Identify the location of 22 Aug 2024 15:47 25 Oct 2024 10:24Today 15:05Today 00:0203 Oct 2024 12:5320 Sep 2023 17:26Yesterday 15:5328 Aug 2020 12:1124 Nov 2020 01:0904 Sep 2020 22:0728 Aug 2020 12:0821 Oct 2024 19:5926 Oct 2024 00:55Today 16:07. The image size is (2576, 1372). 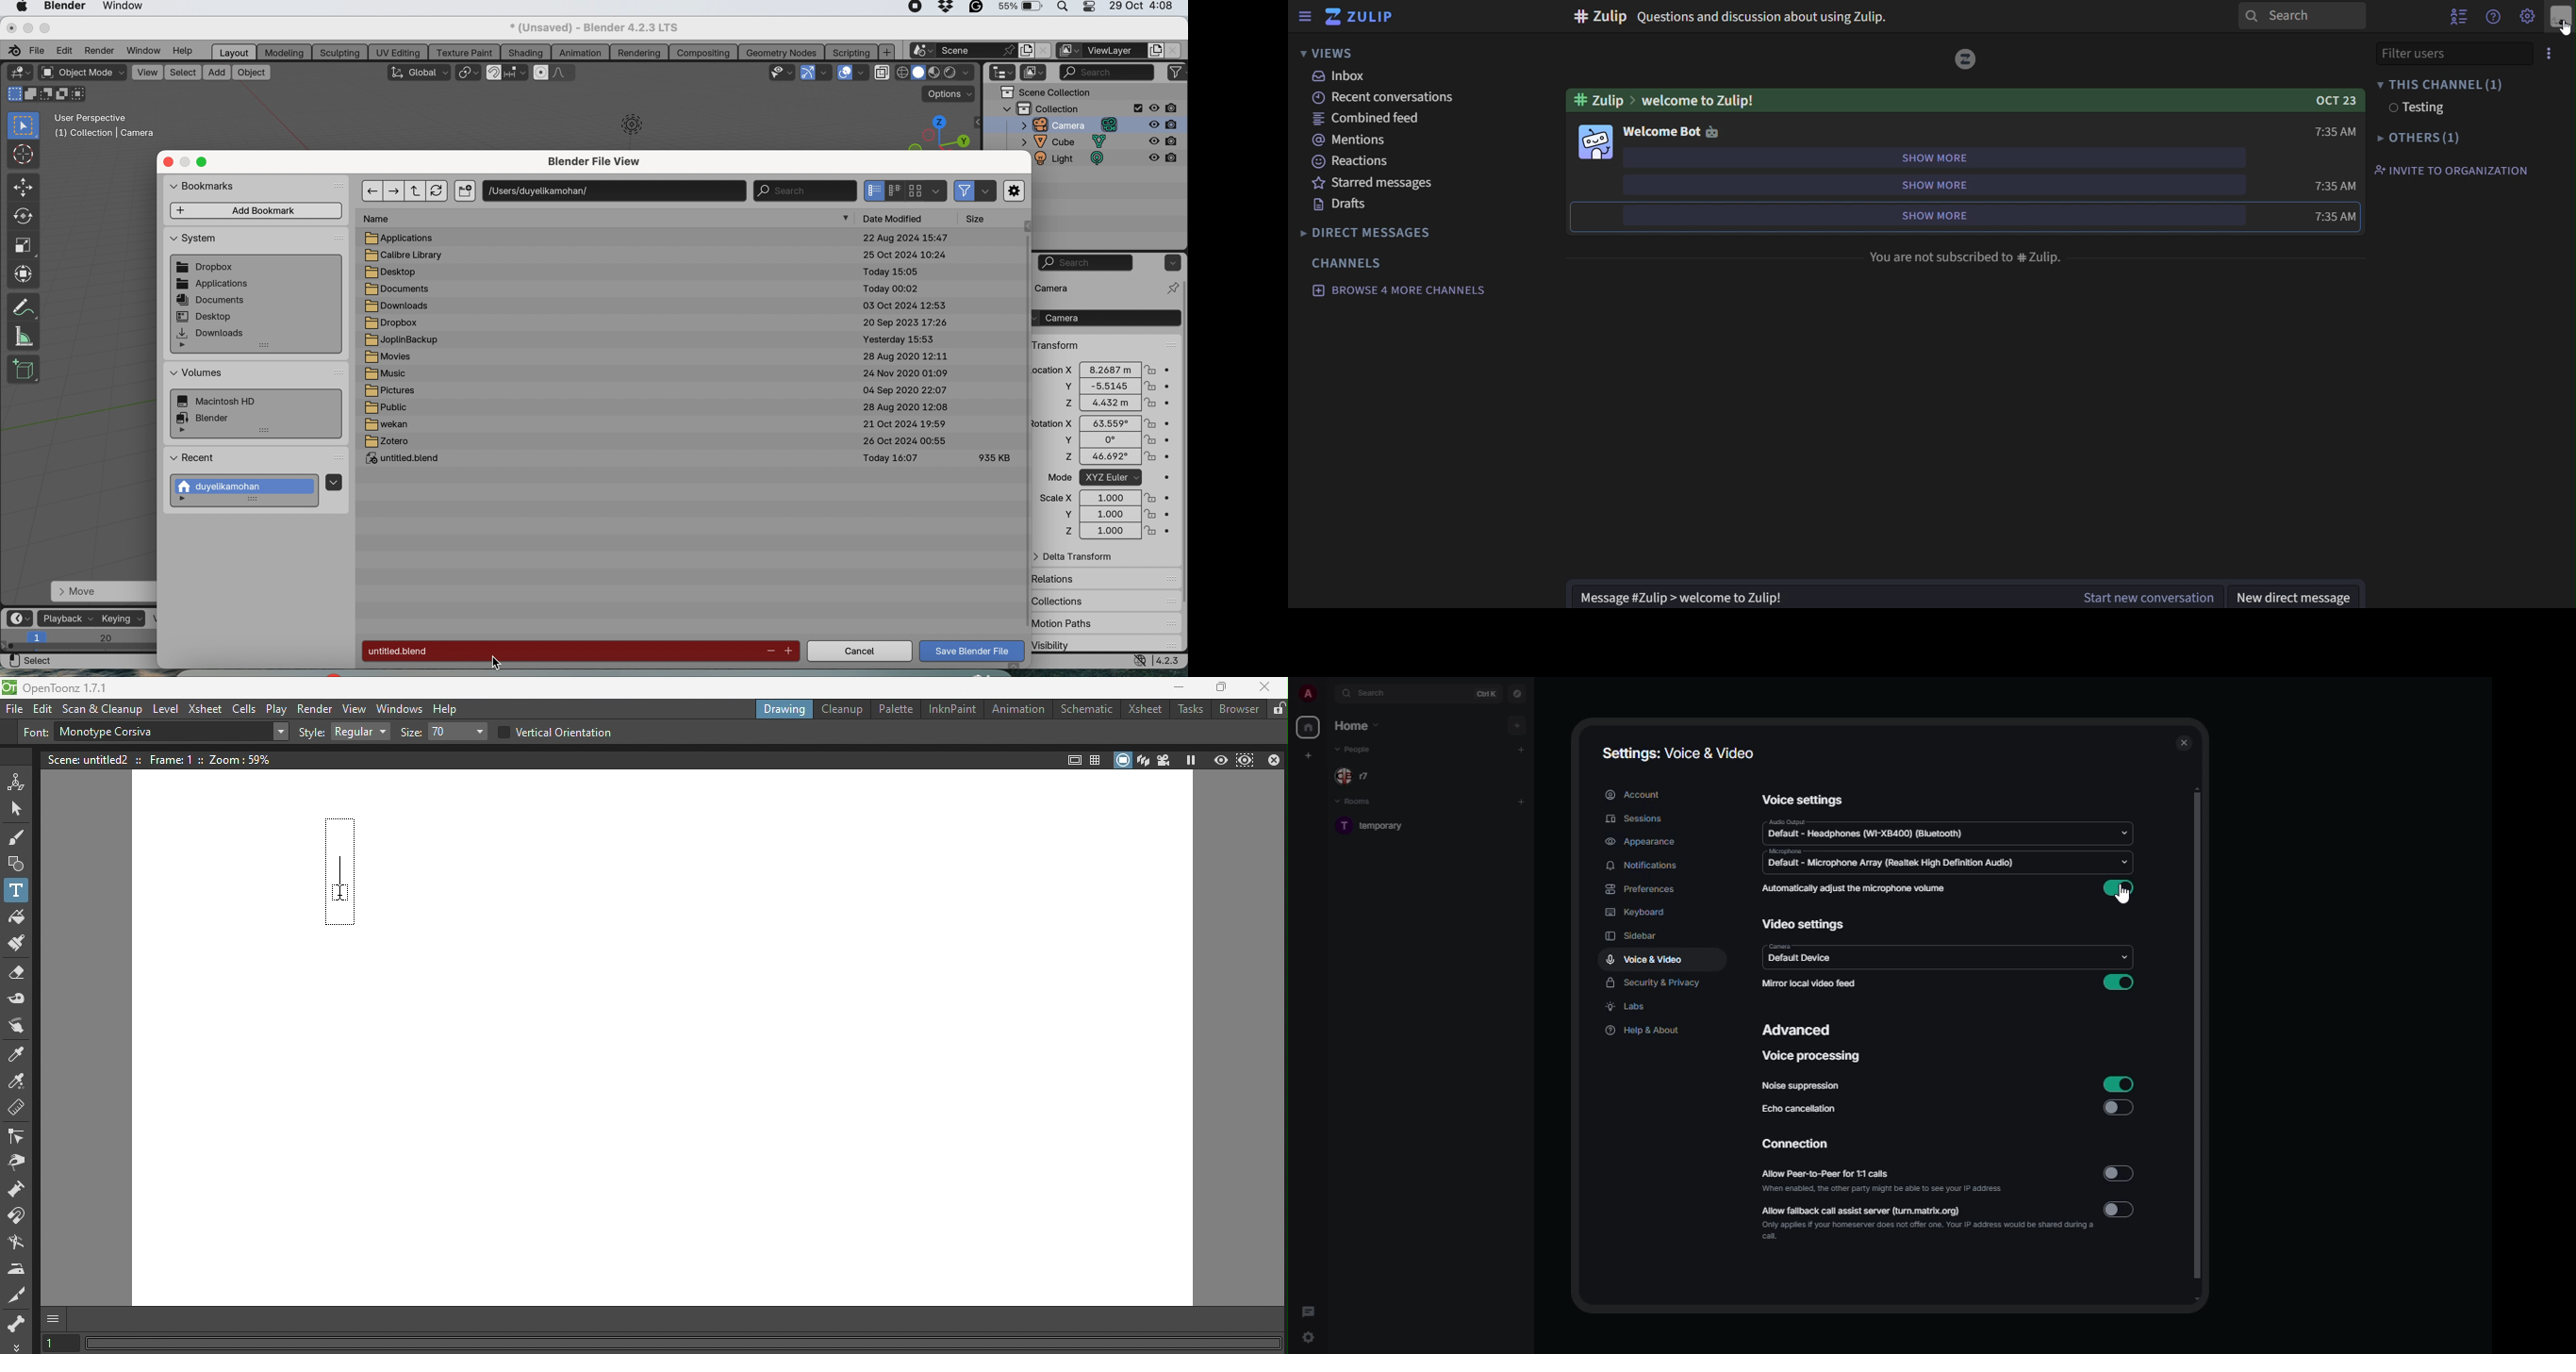
(906, 352).